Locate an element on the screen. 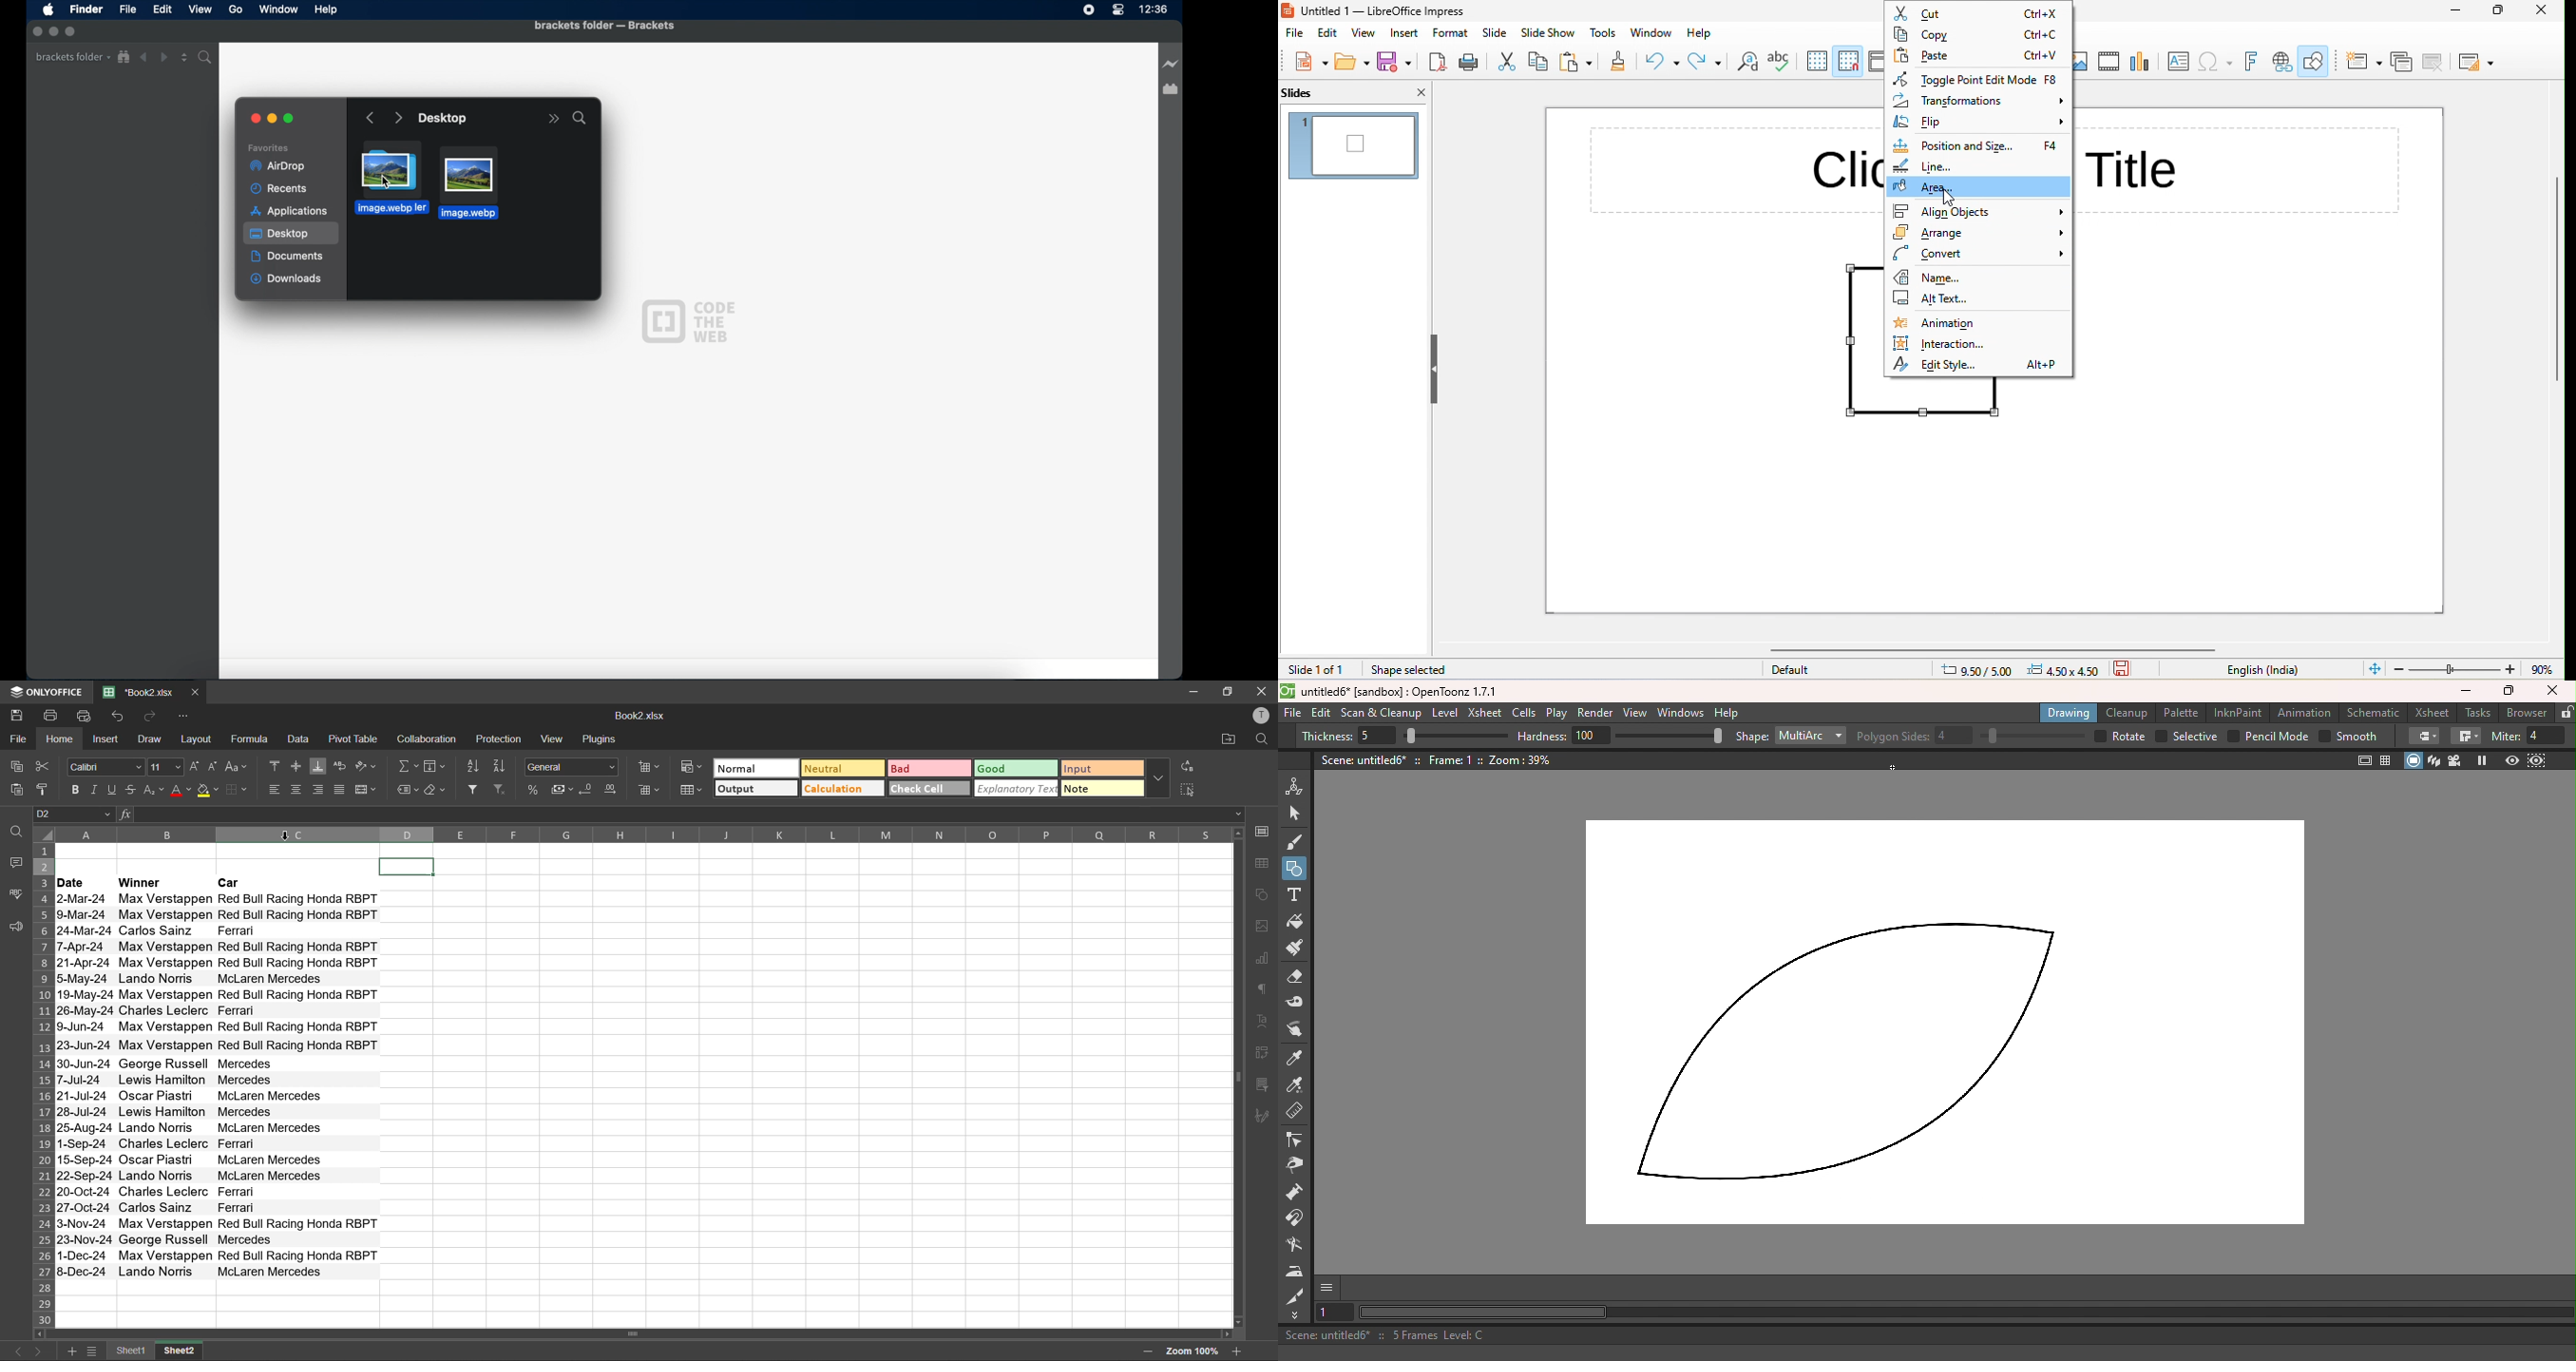 The image size is (2576, 1372). paste is located at coordinates (1938, 57).